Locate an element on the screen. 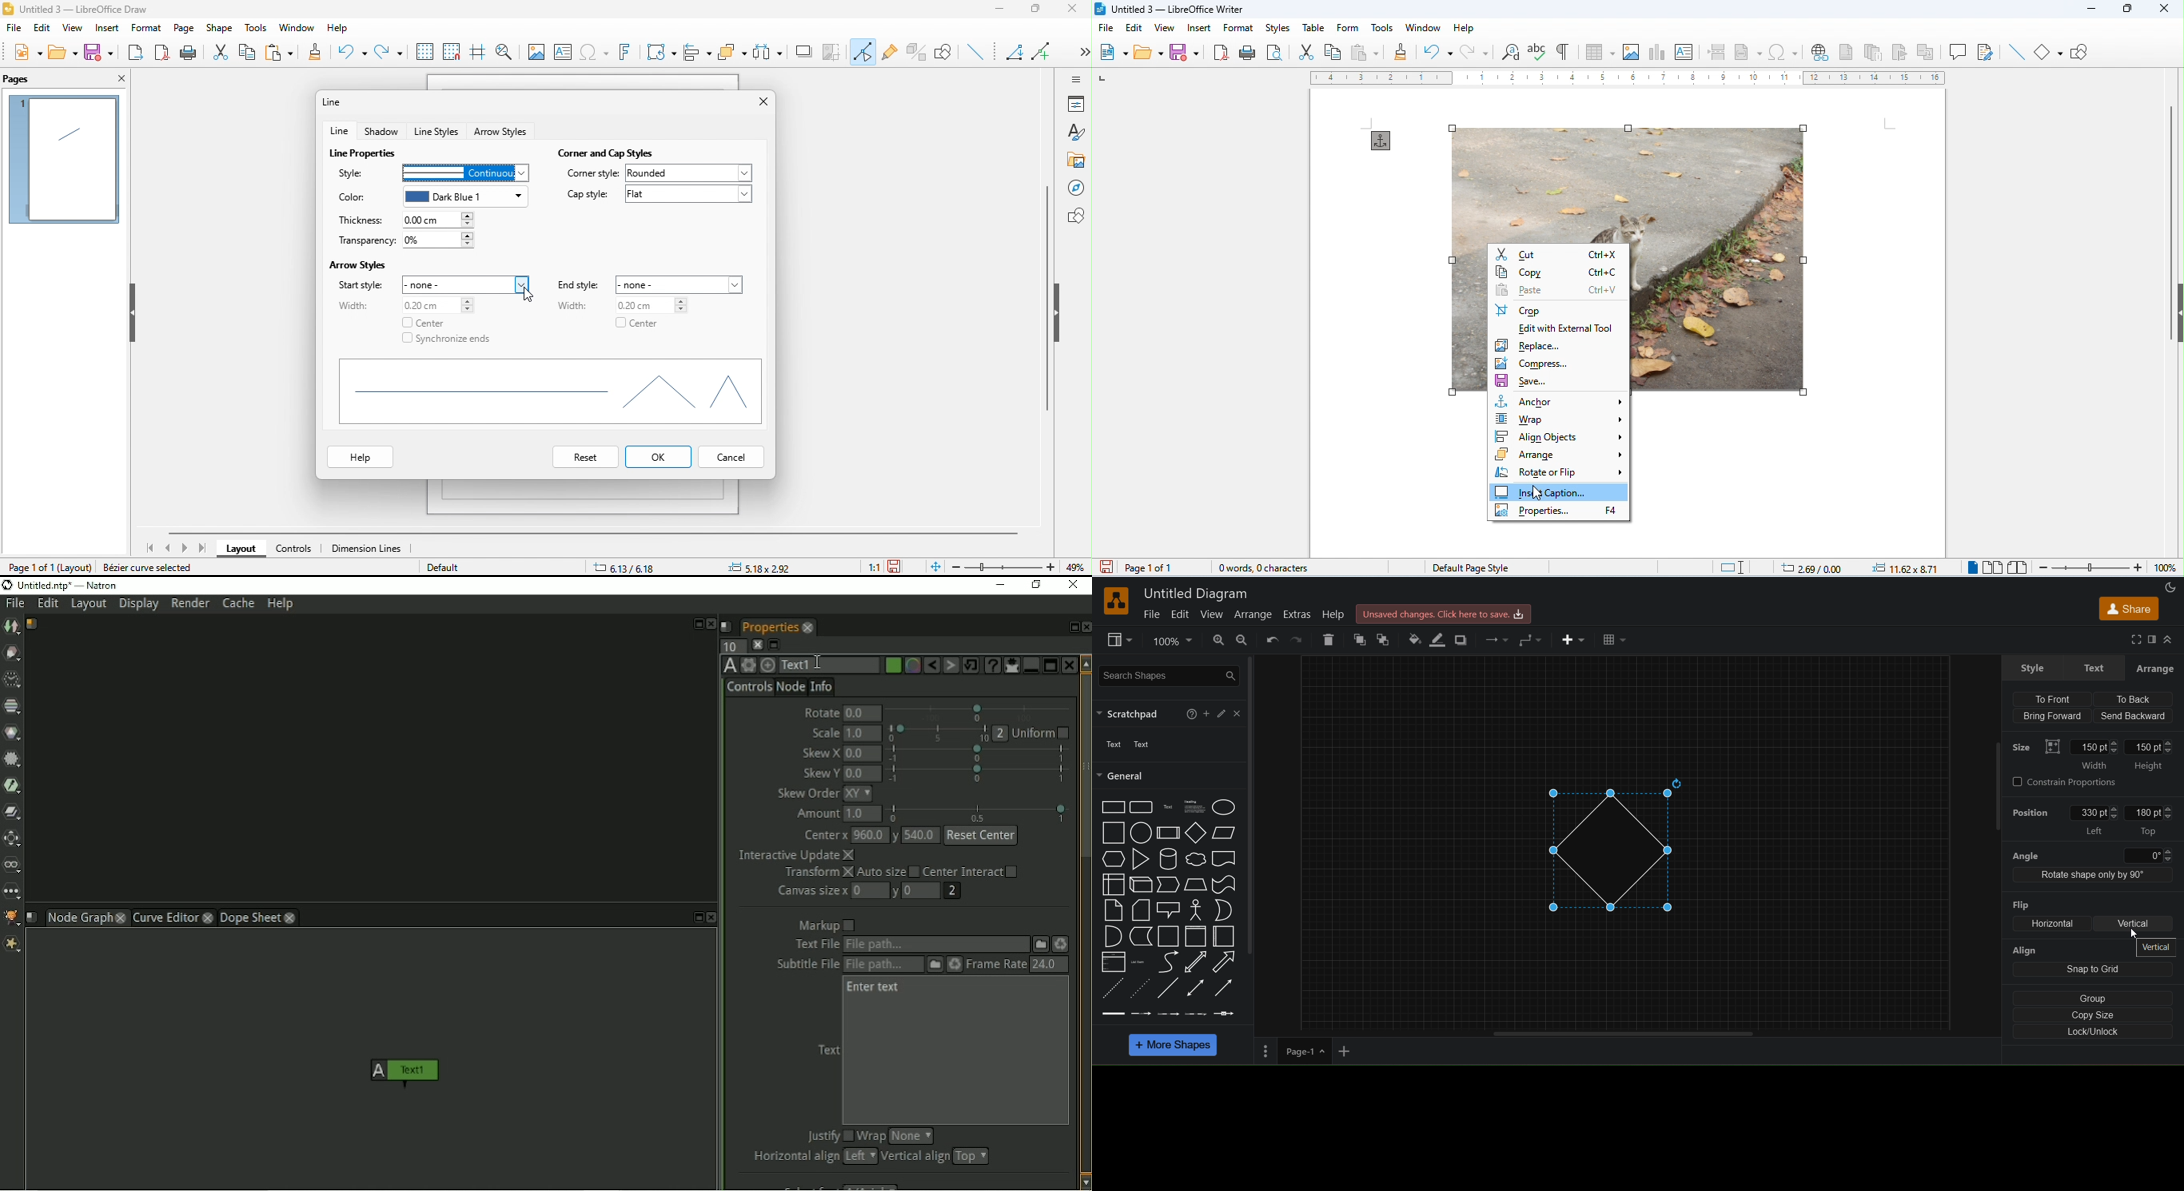 The image size is (2184, 1204). start style is located at coordinates (360, 286).